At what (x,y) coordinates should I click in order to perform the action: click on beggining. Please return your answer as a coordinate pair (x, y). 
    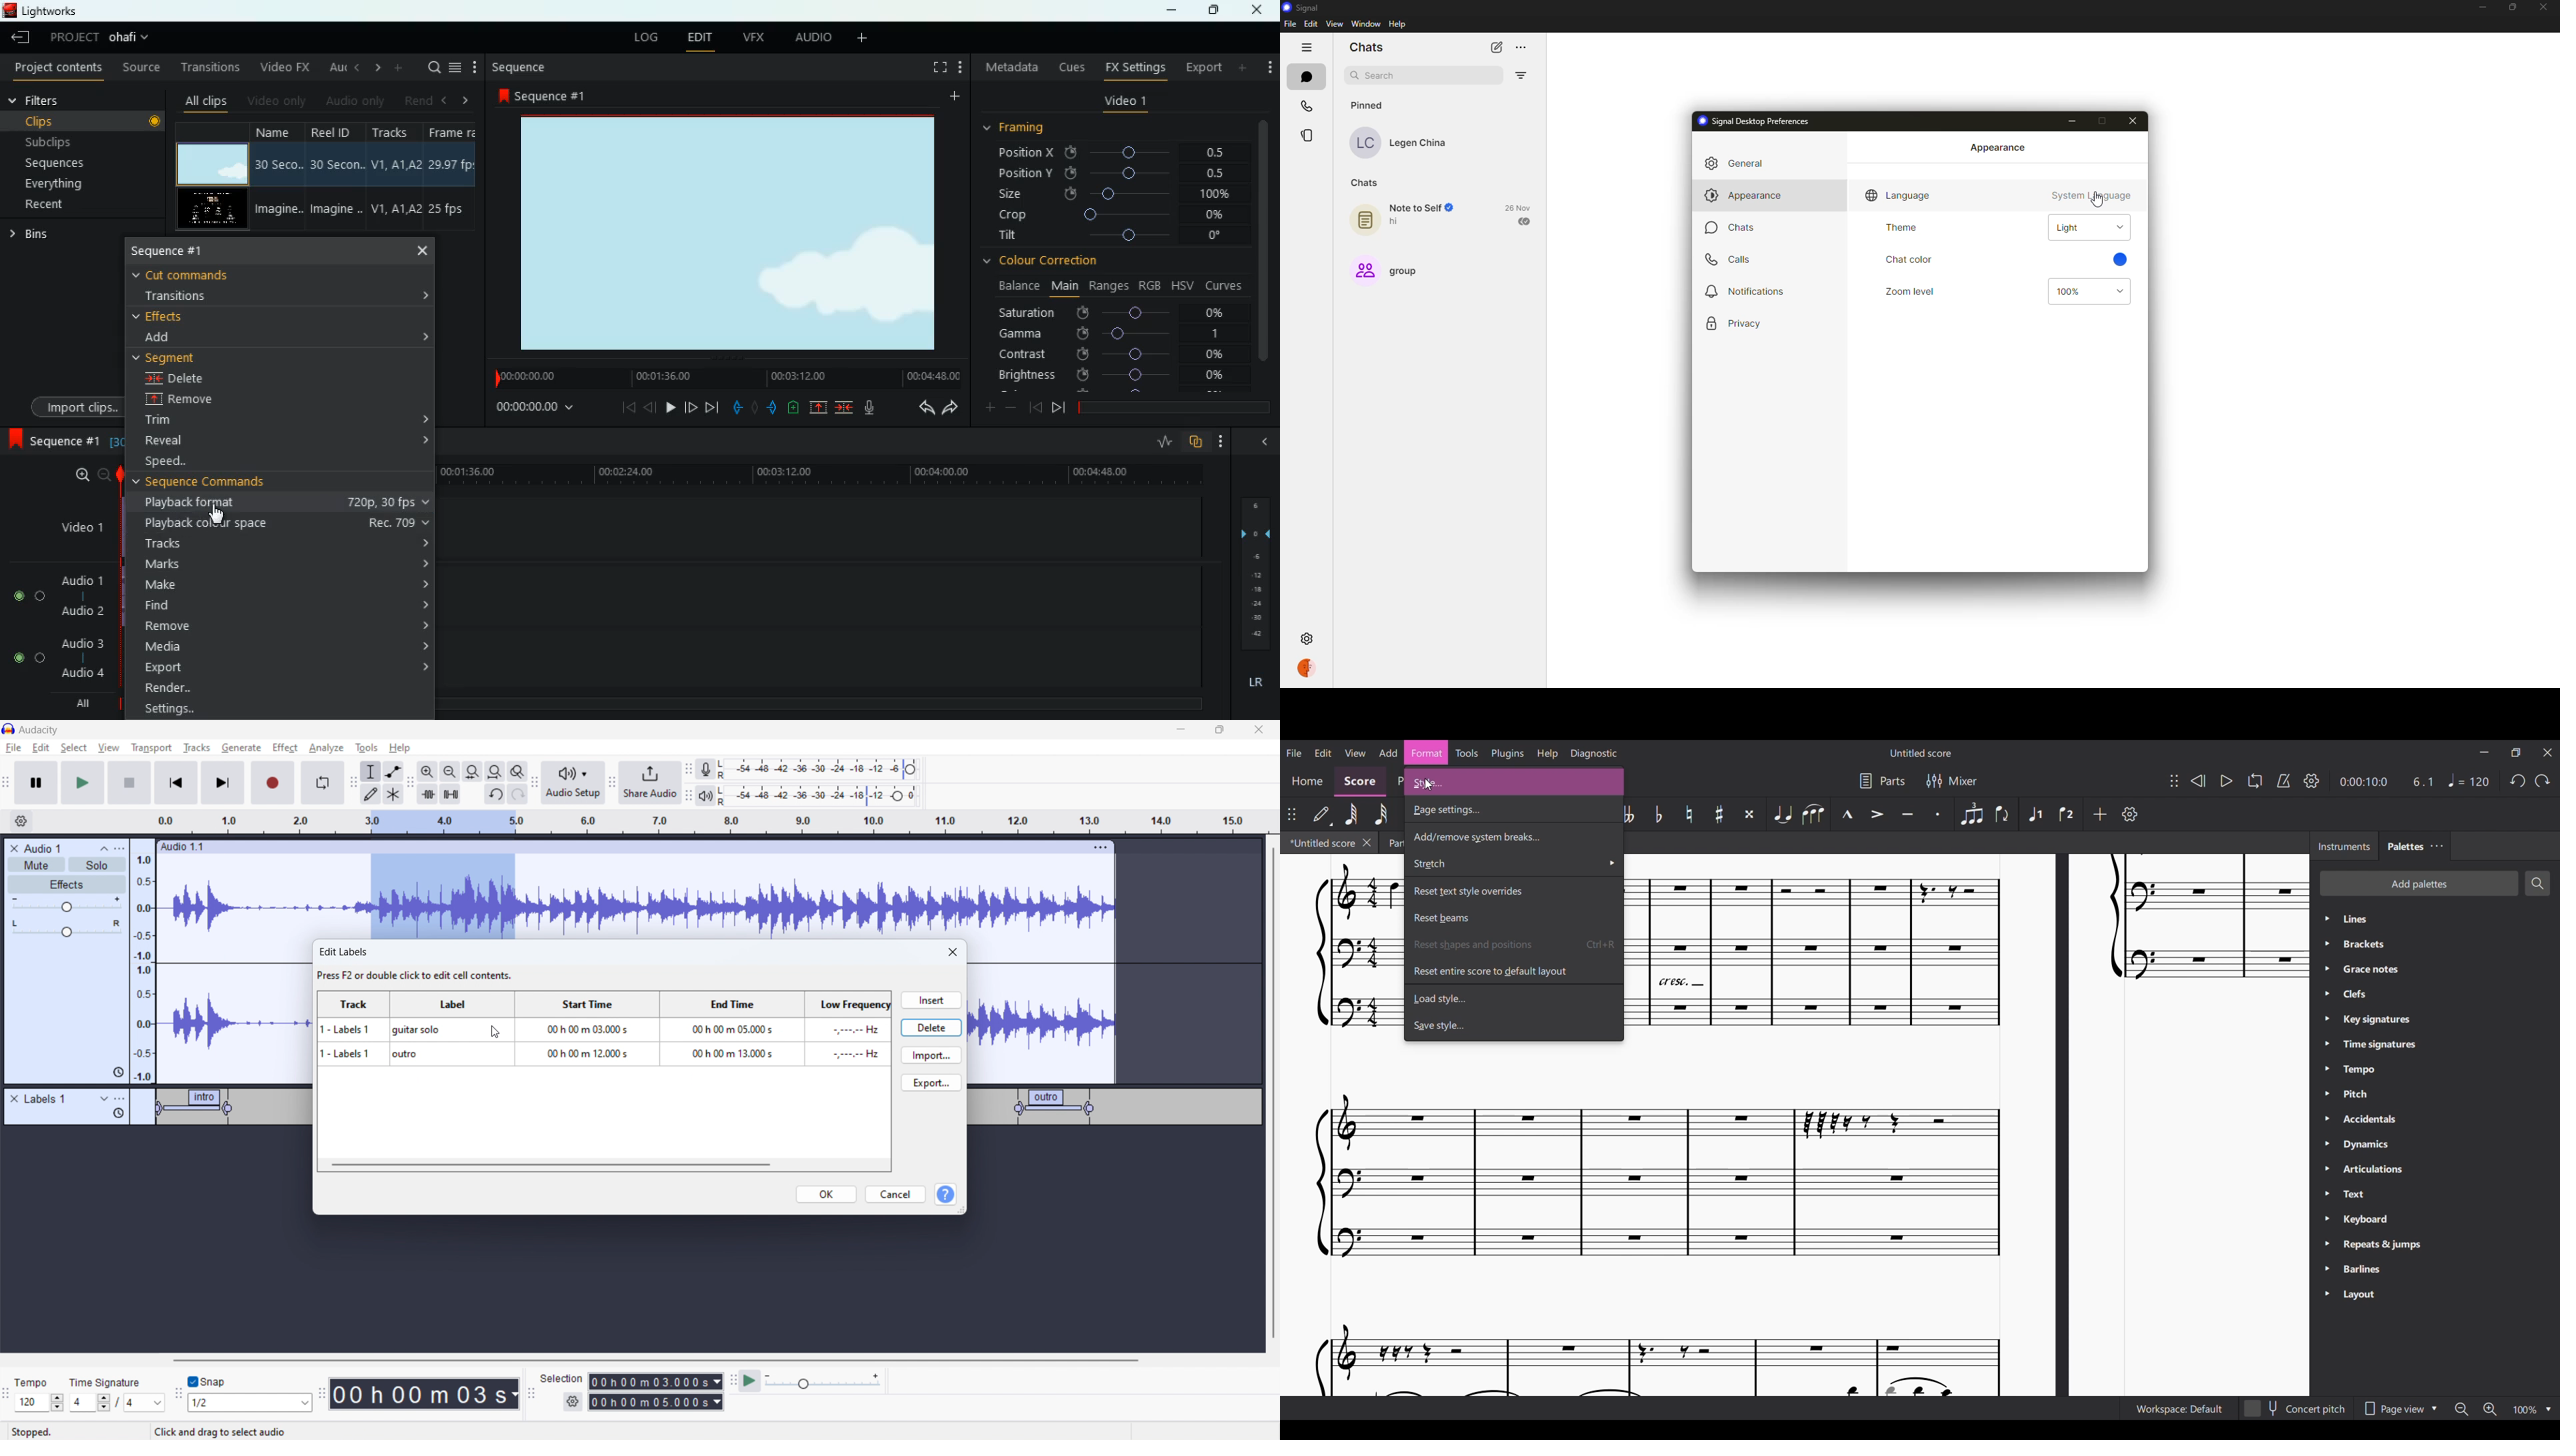
    Looking at the image, I should click on (626, 406).